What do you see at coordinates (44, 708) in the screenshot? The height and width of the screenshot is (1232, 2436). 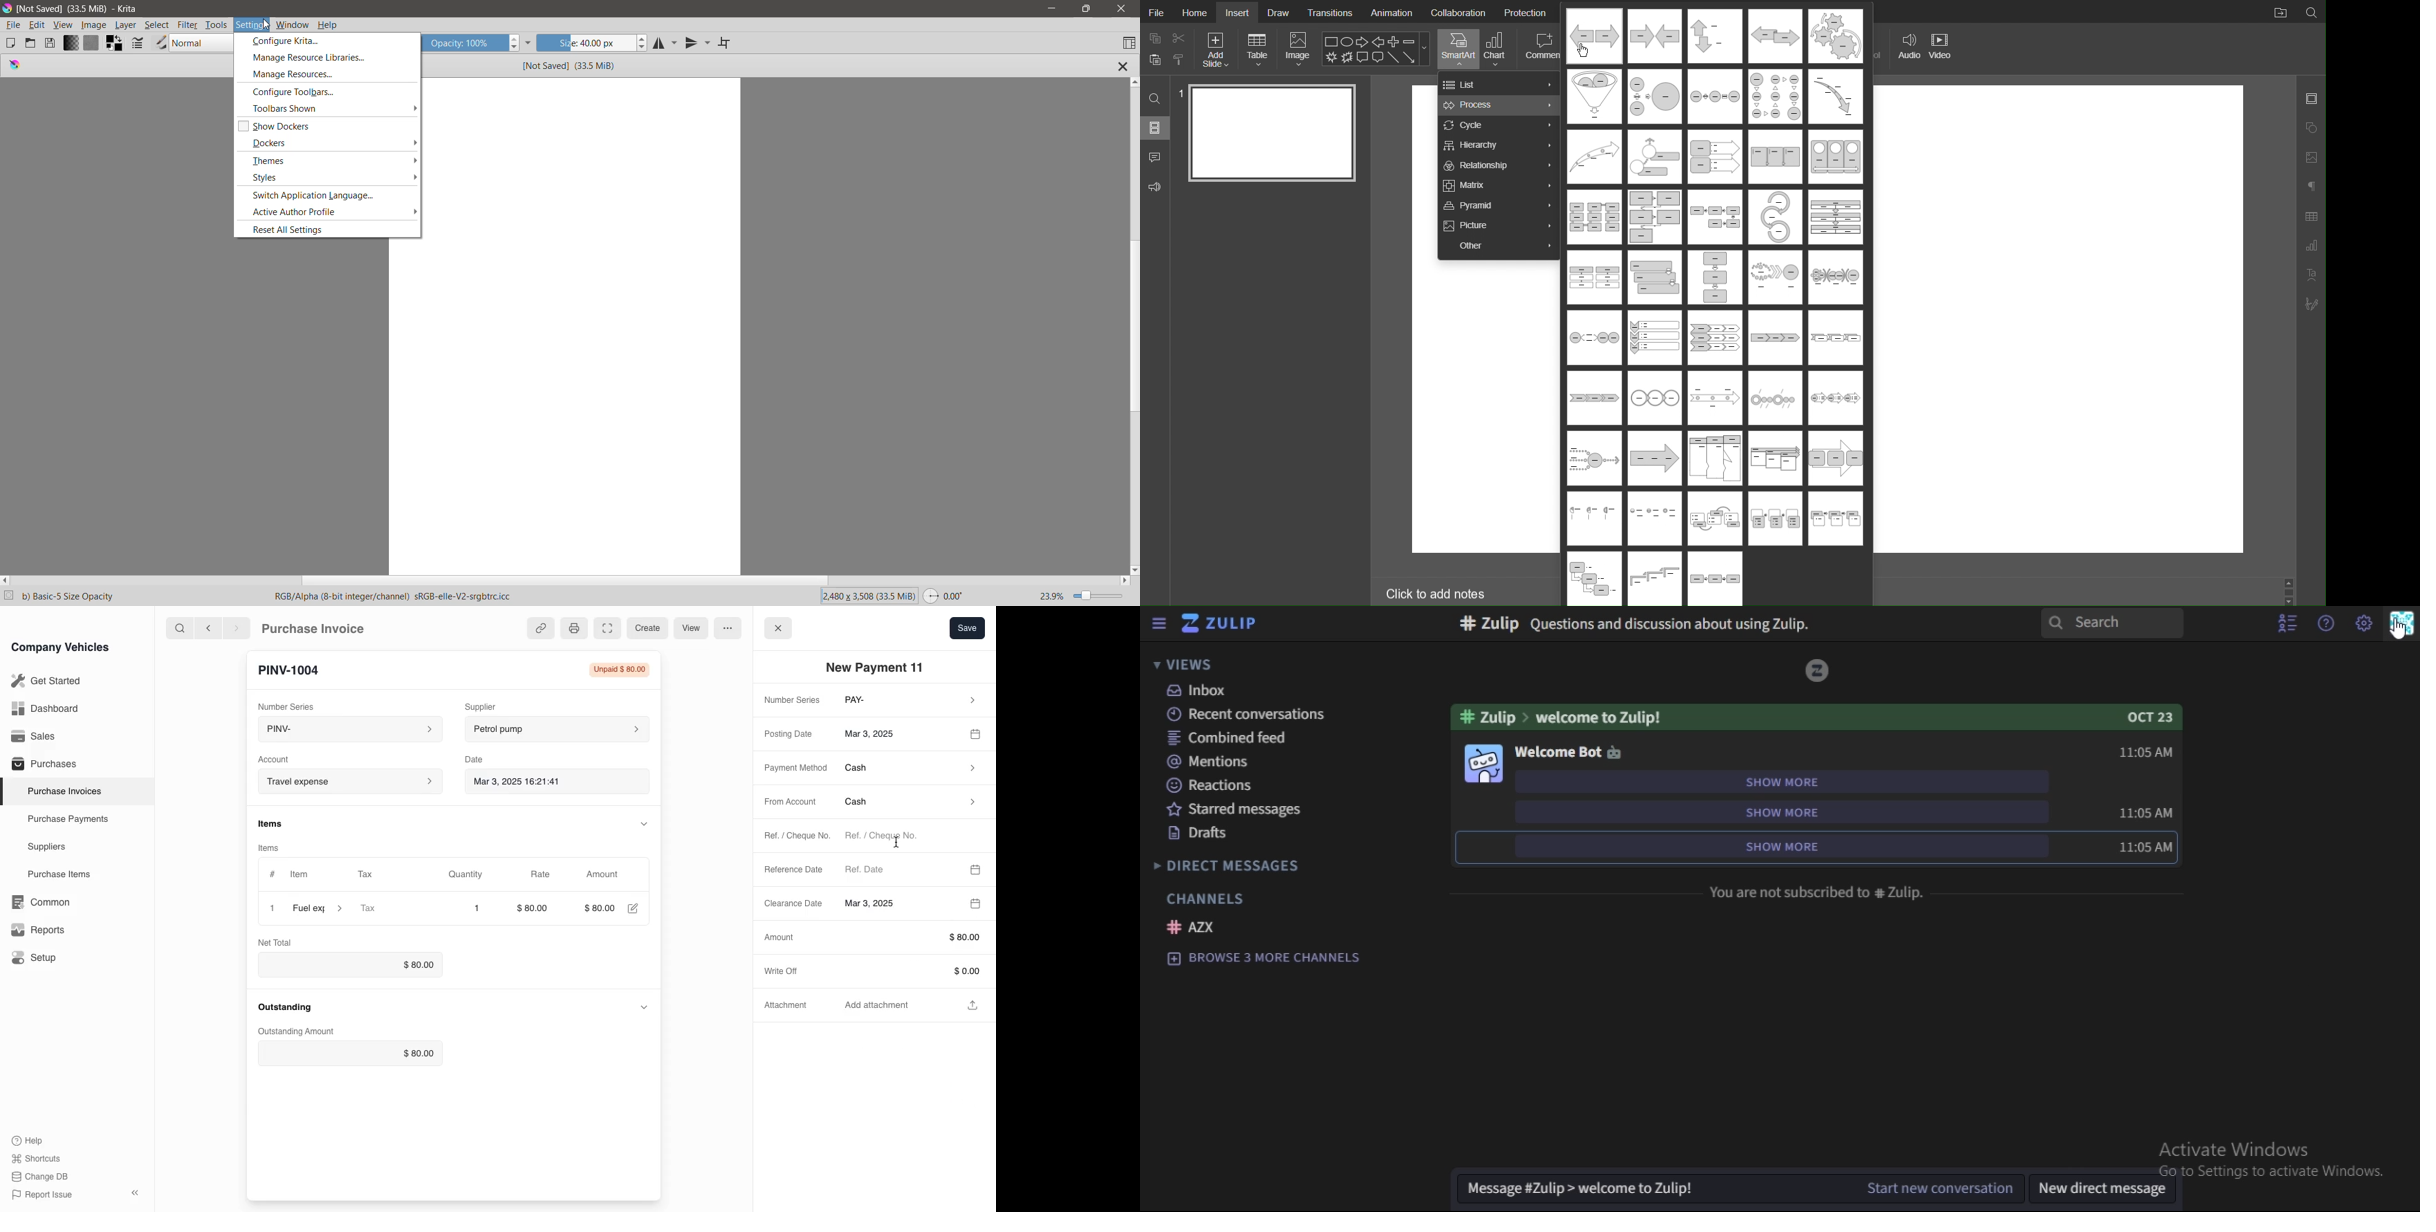 I see `Dashboard` at bounding box center [44, 708].